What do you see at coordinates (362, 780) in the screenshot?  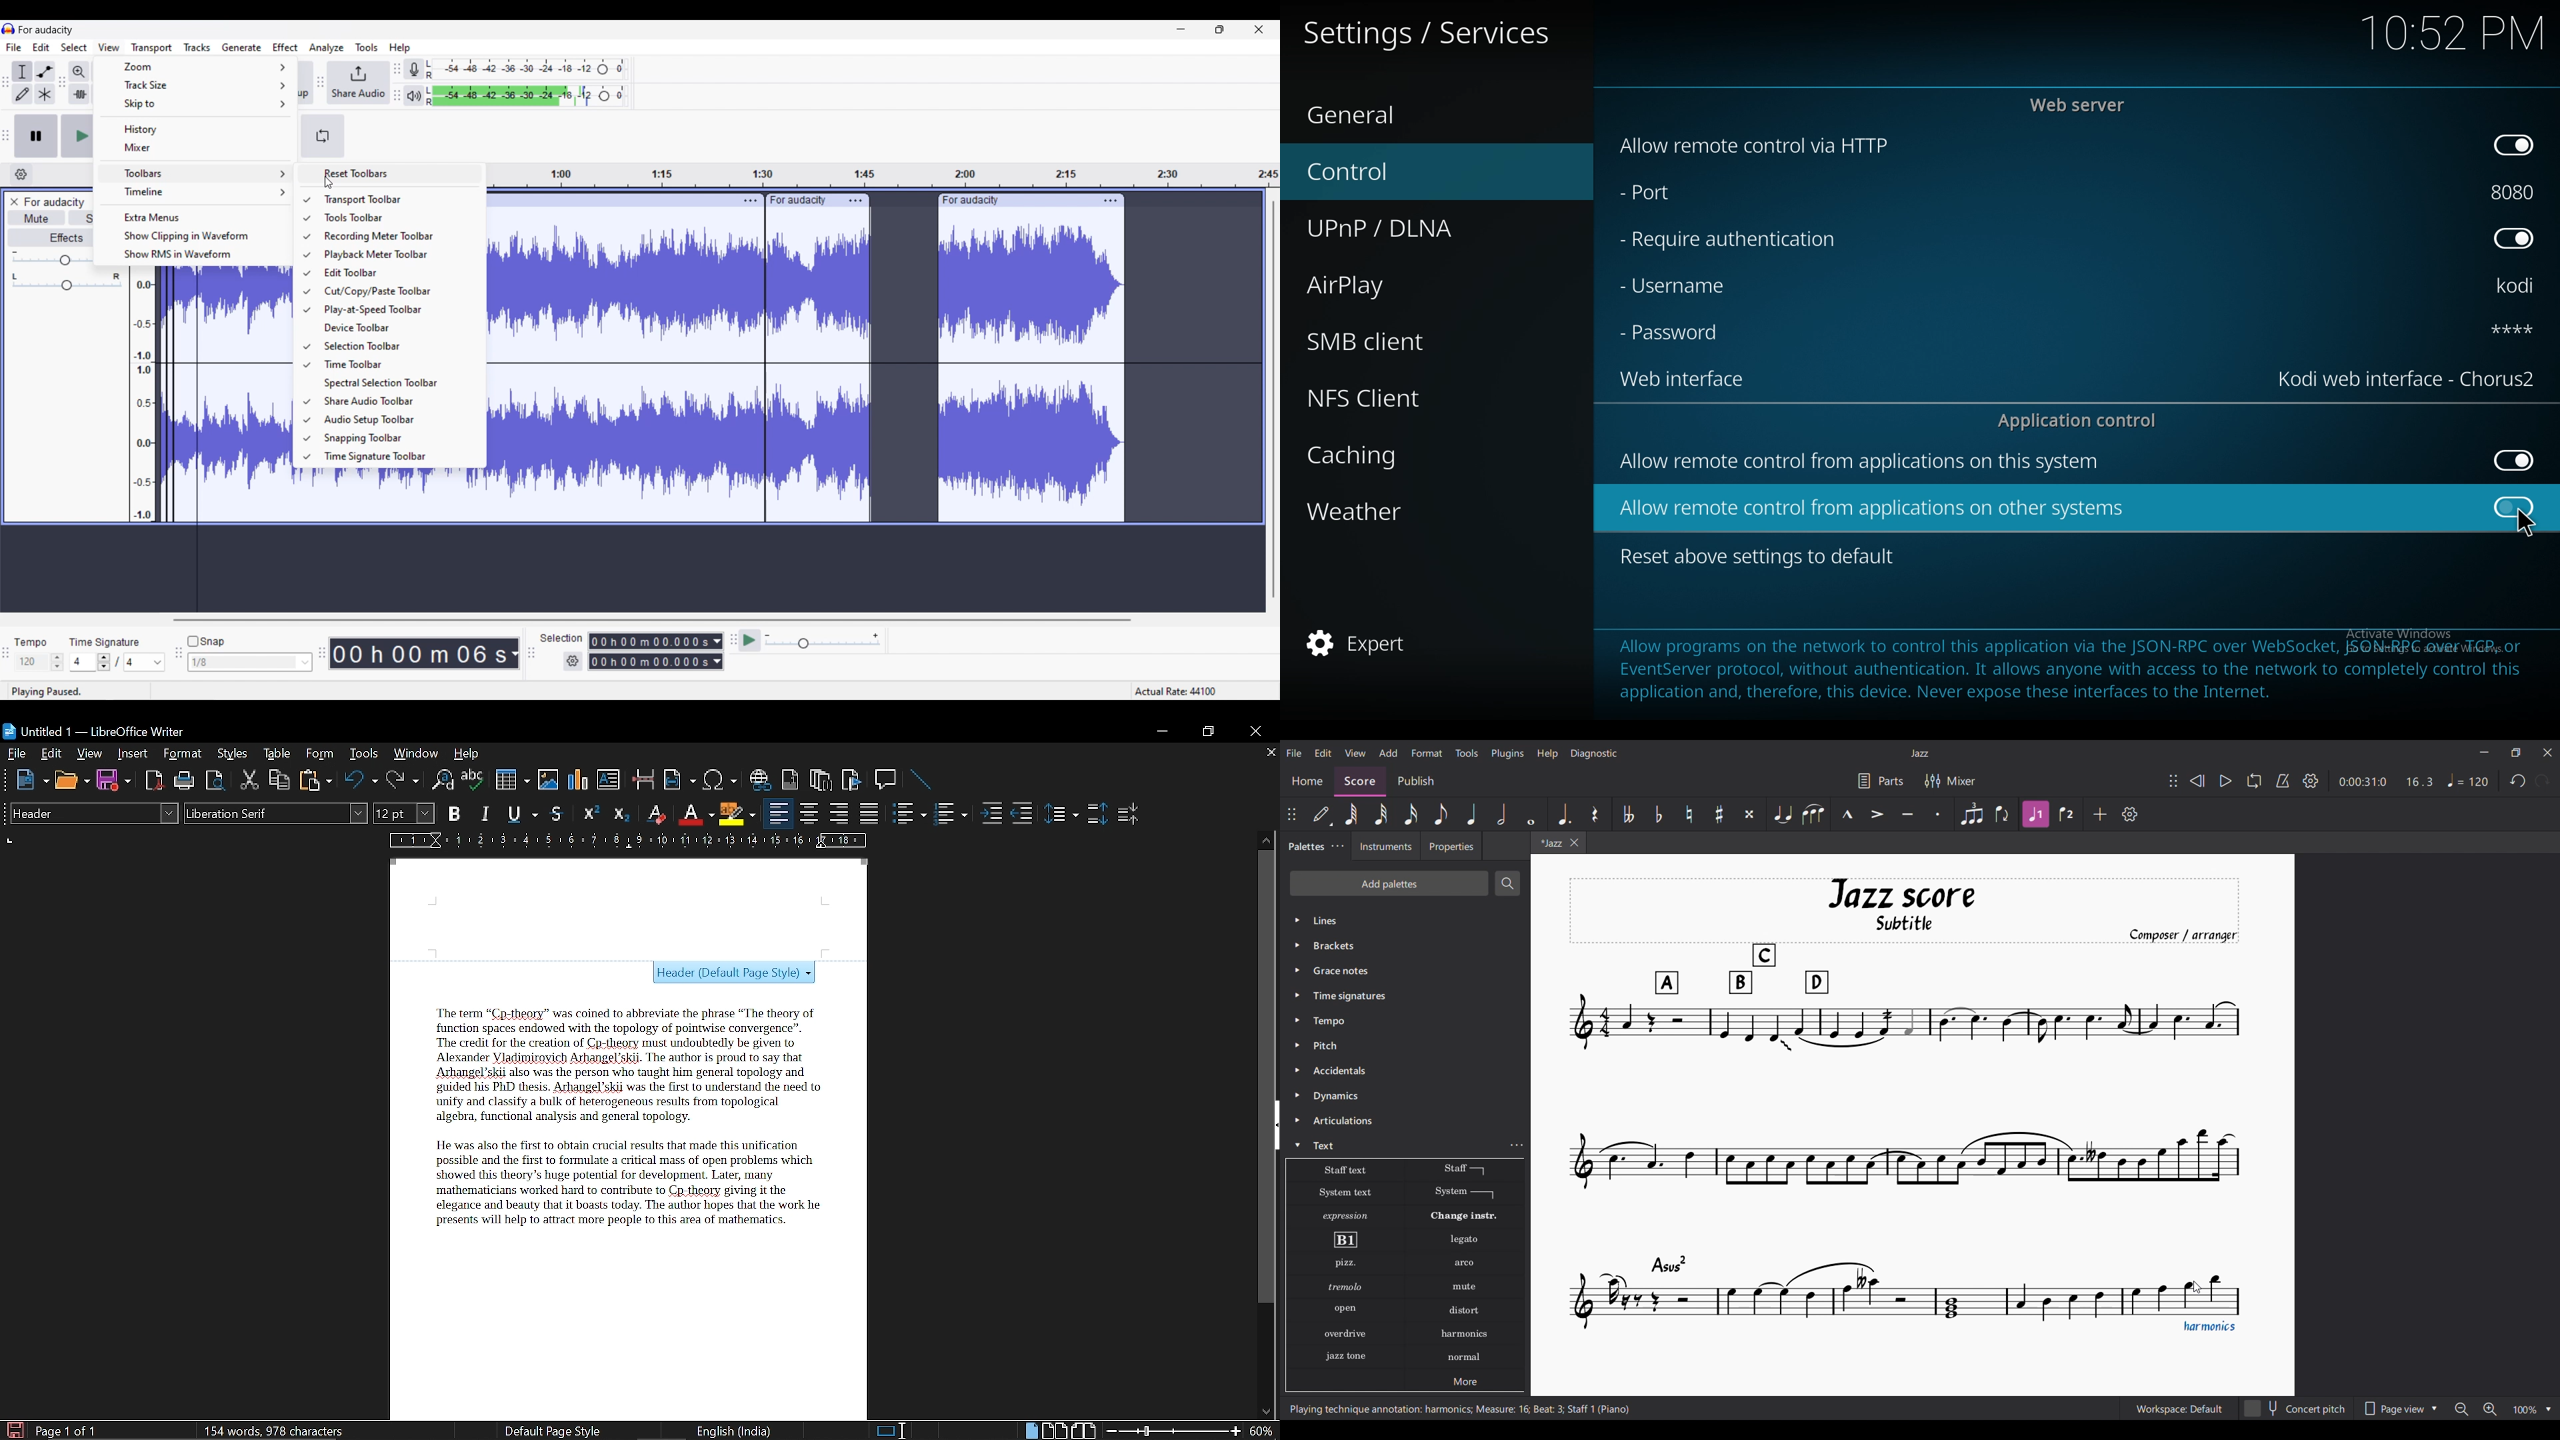 I see `Undo` at bounding box center [362, 780].